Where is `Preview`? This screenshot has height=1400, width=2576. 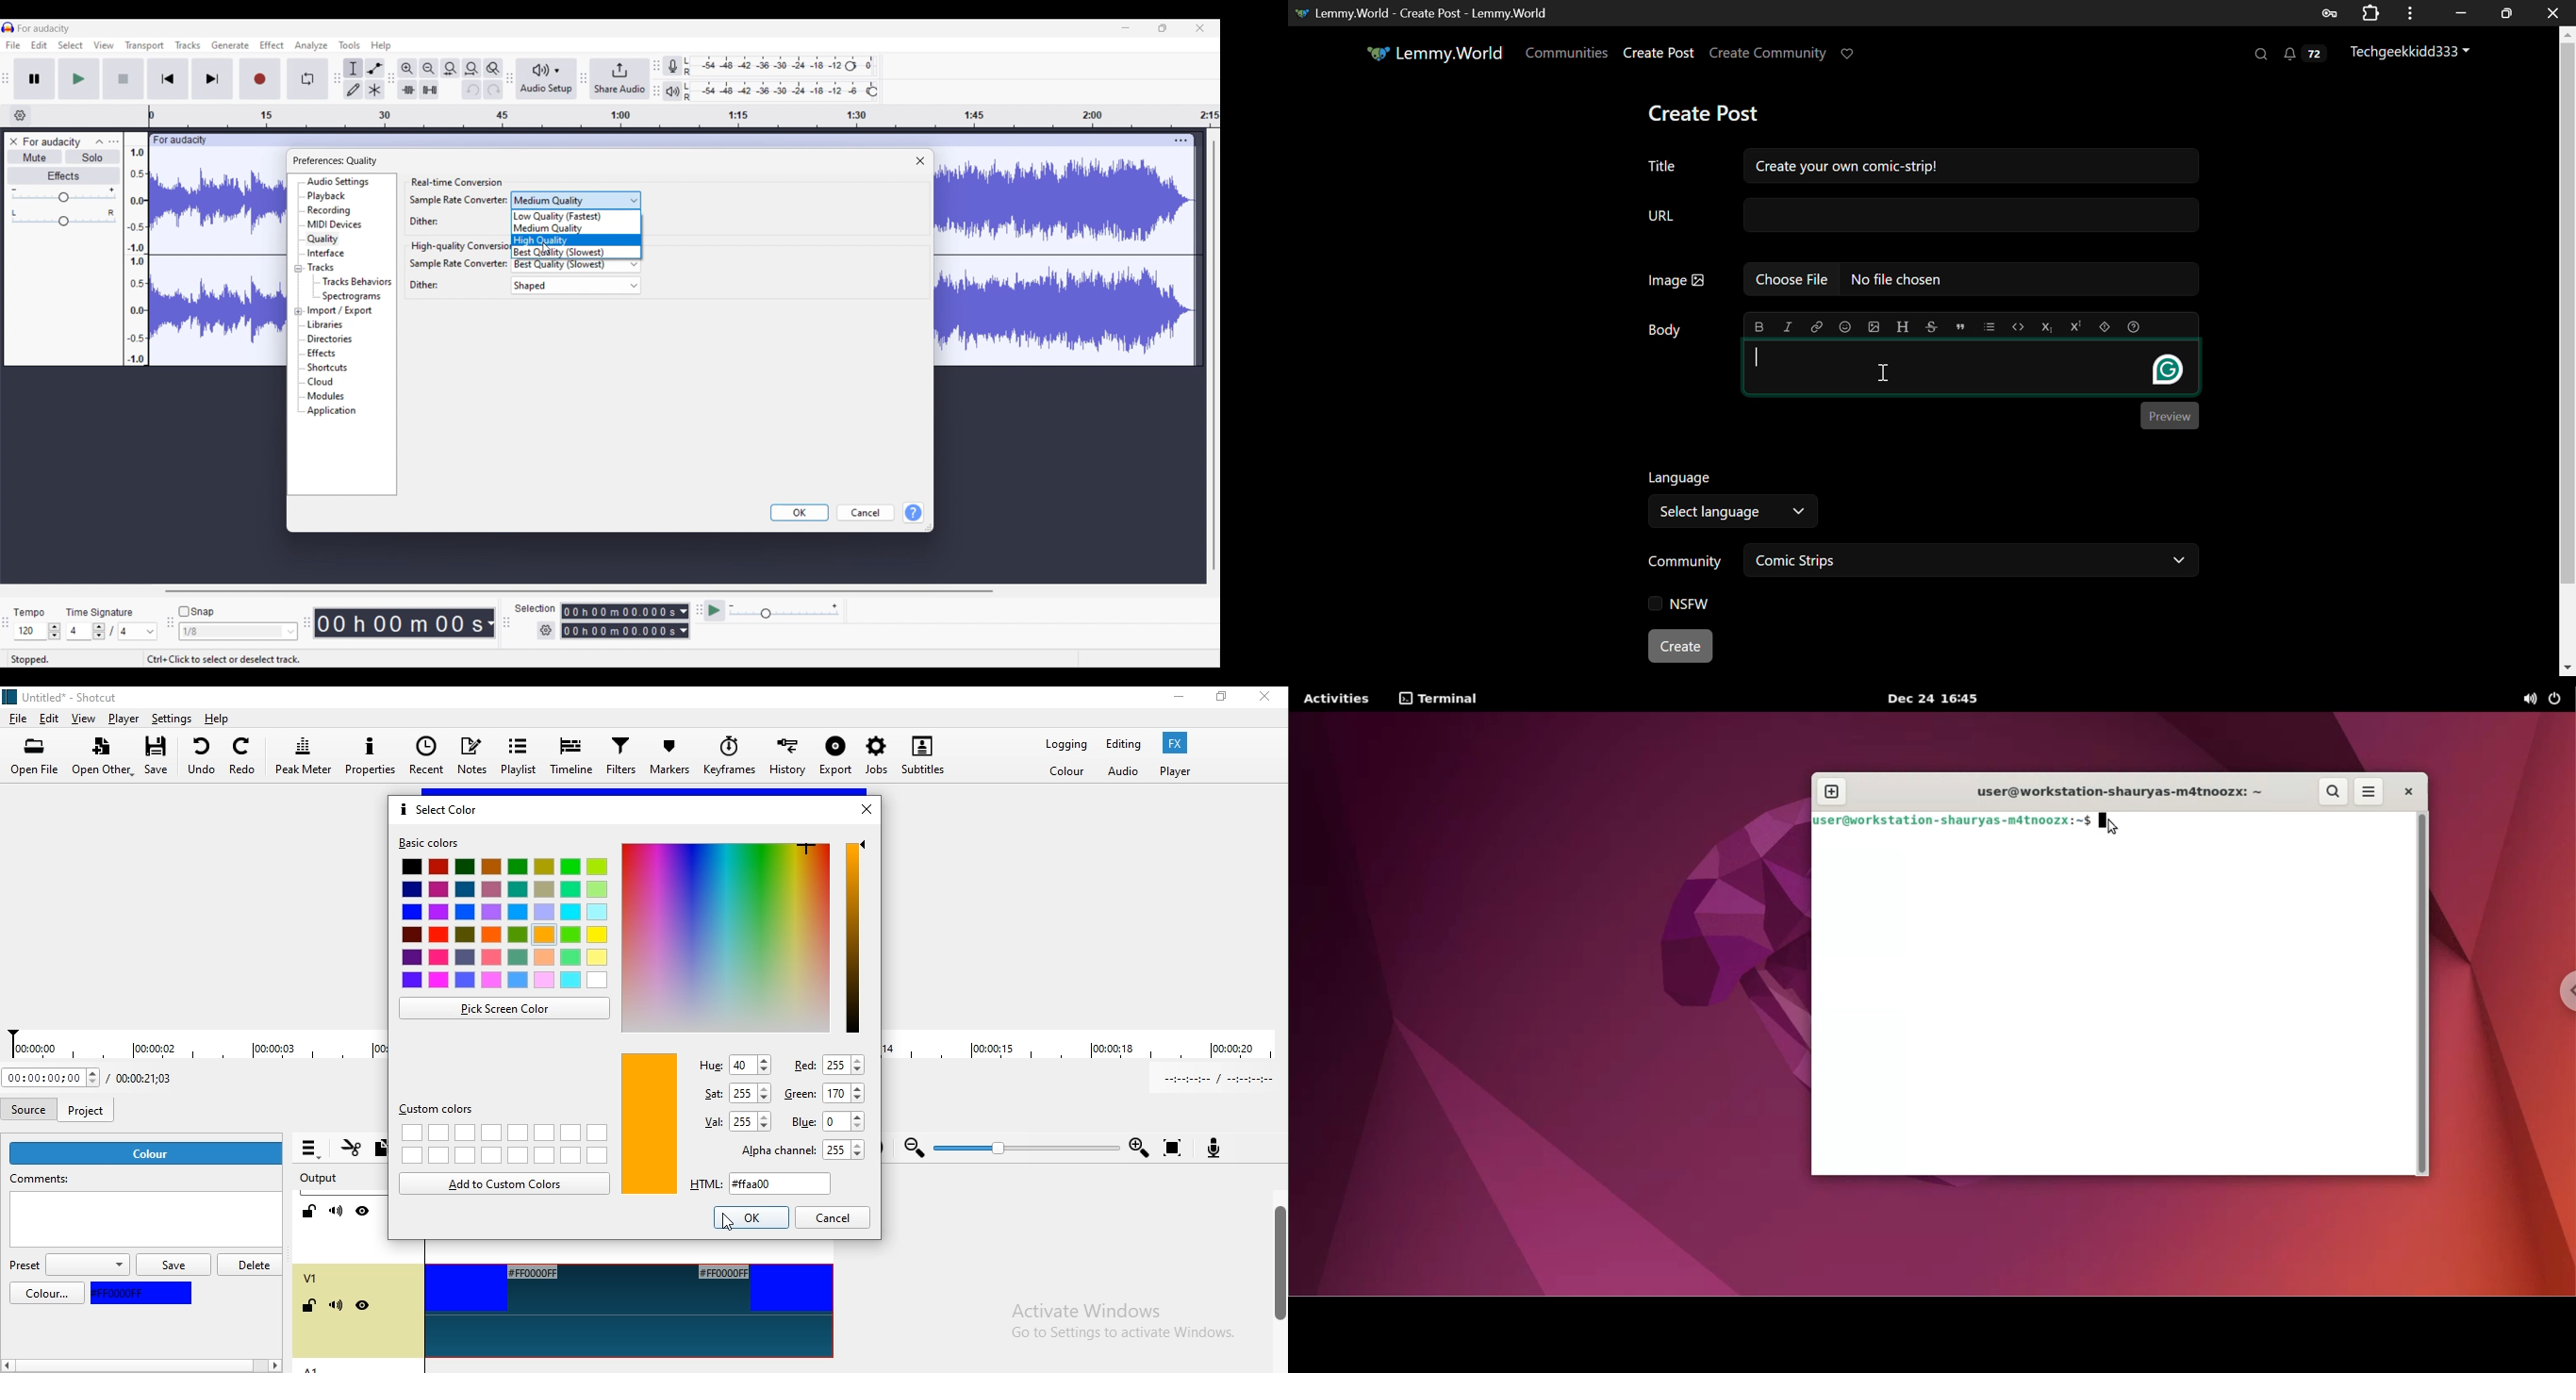
Preview is located at coordinates (2168, 413).